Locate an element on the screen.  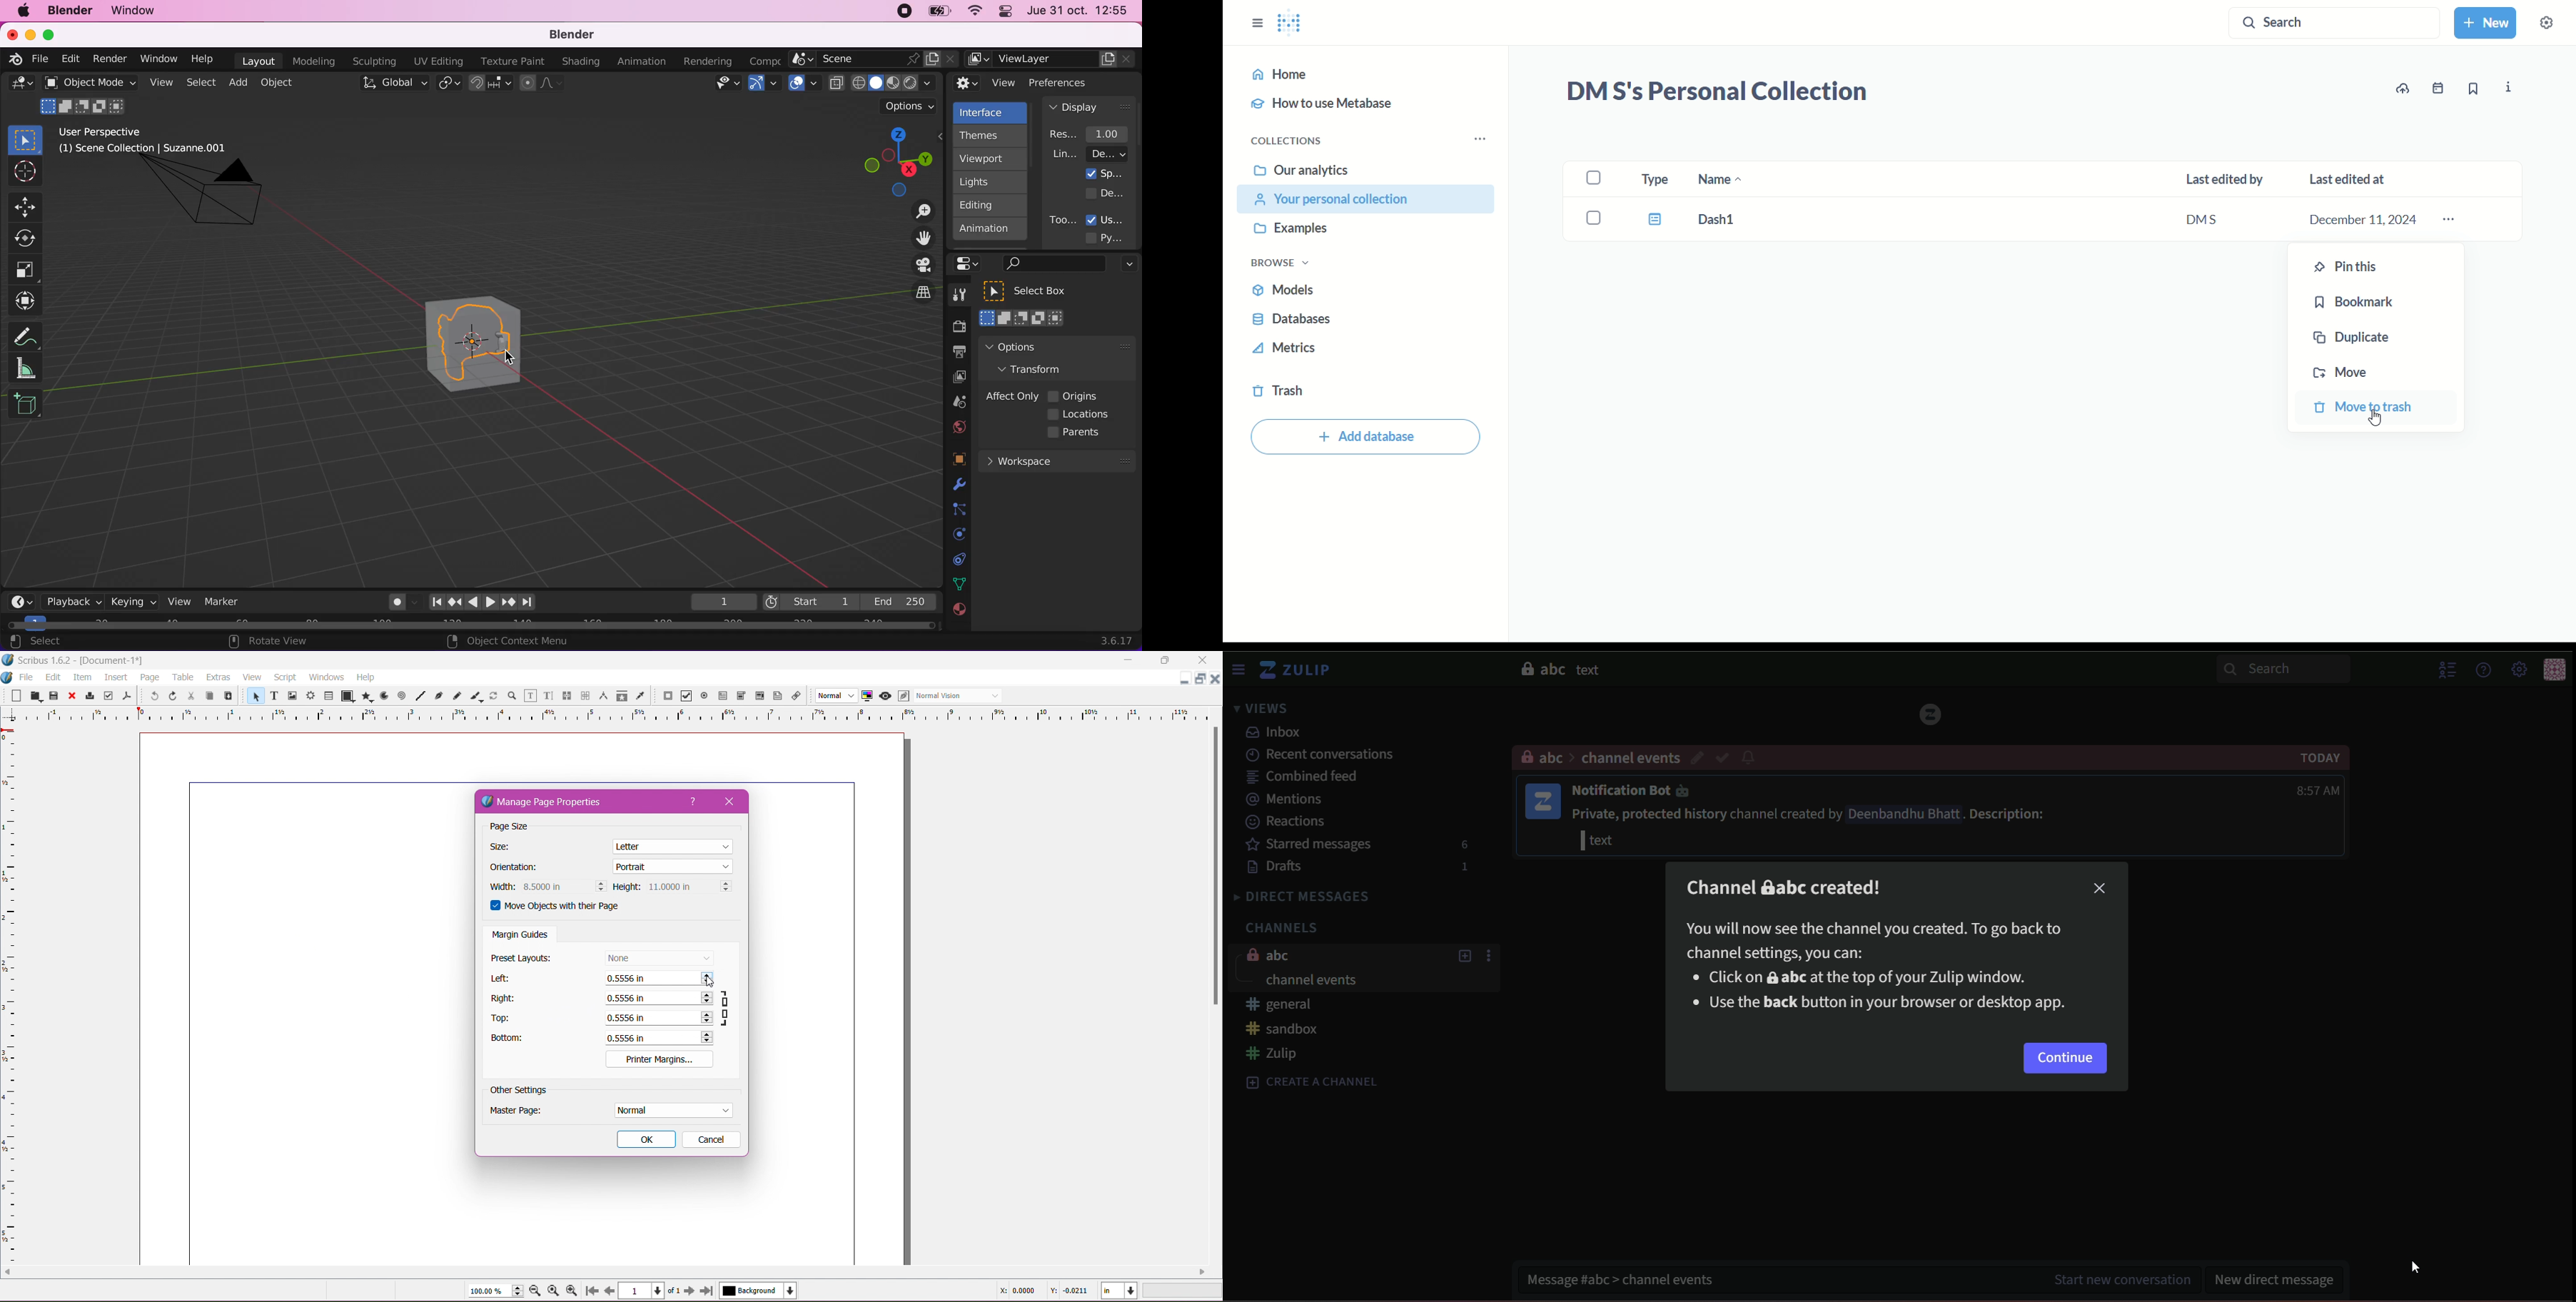
Cut is located at coordinates (190, 696).